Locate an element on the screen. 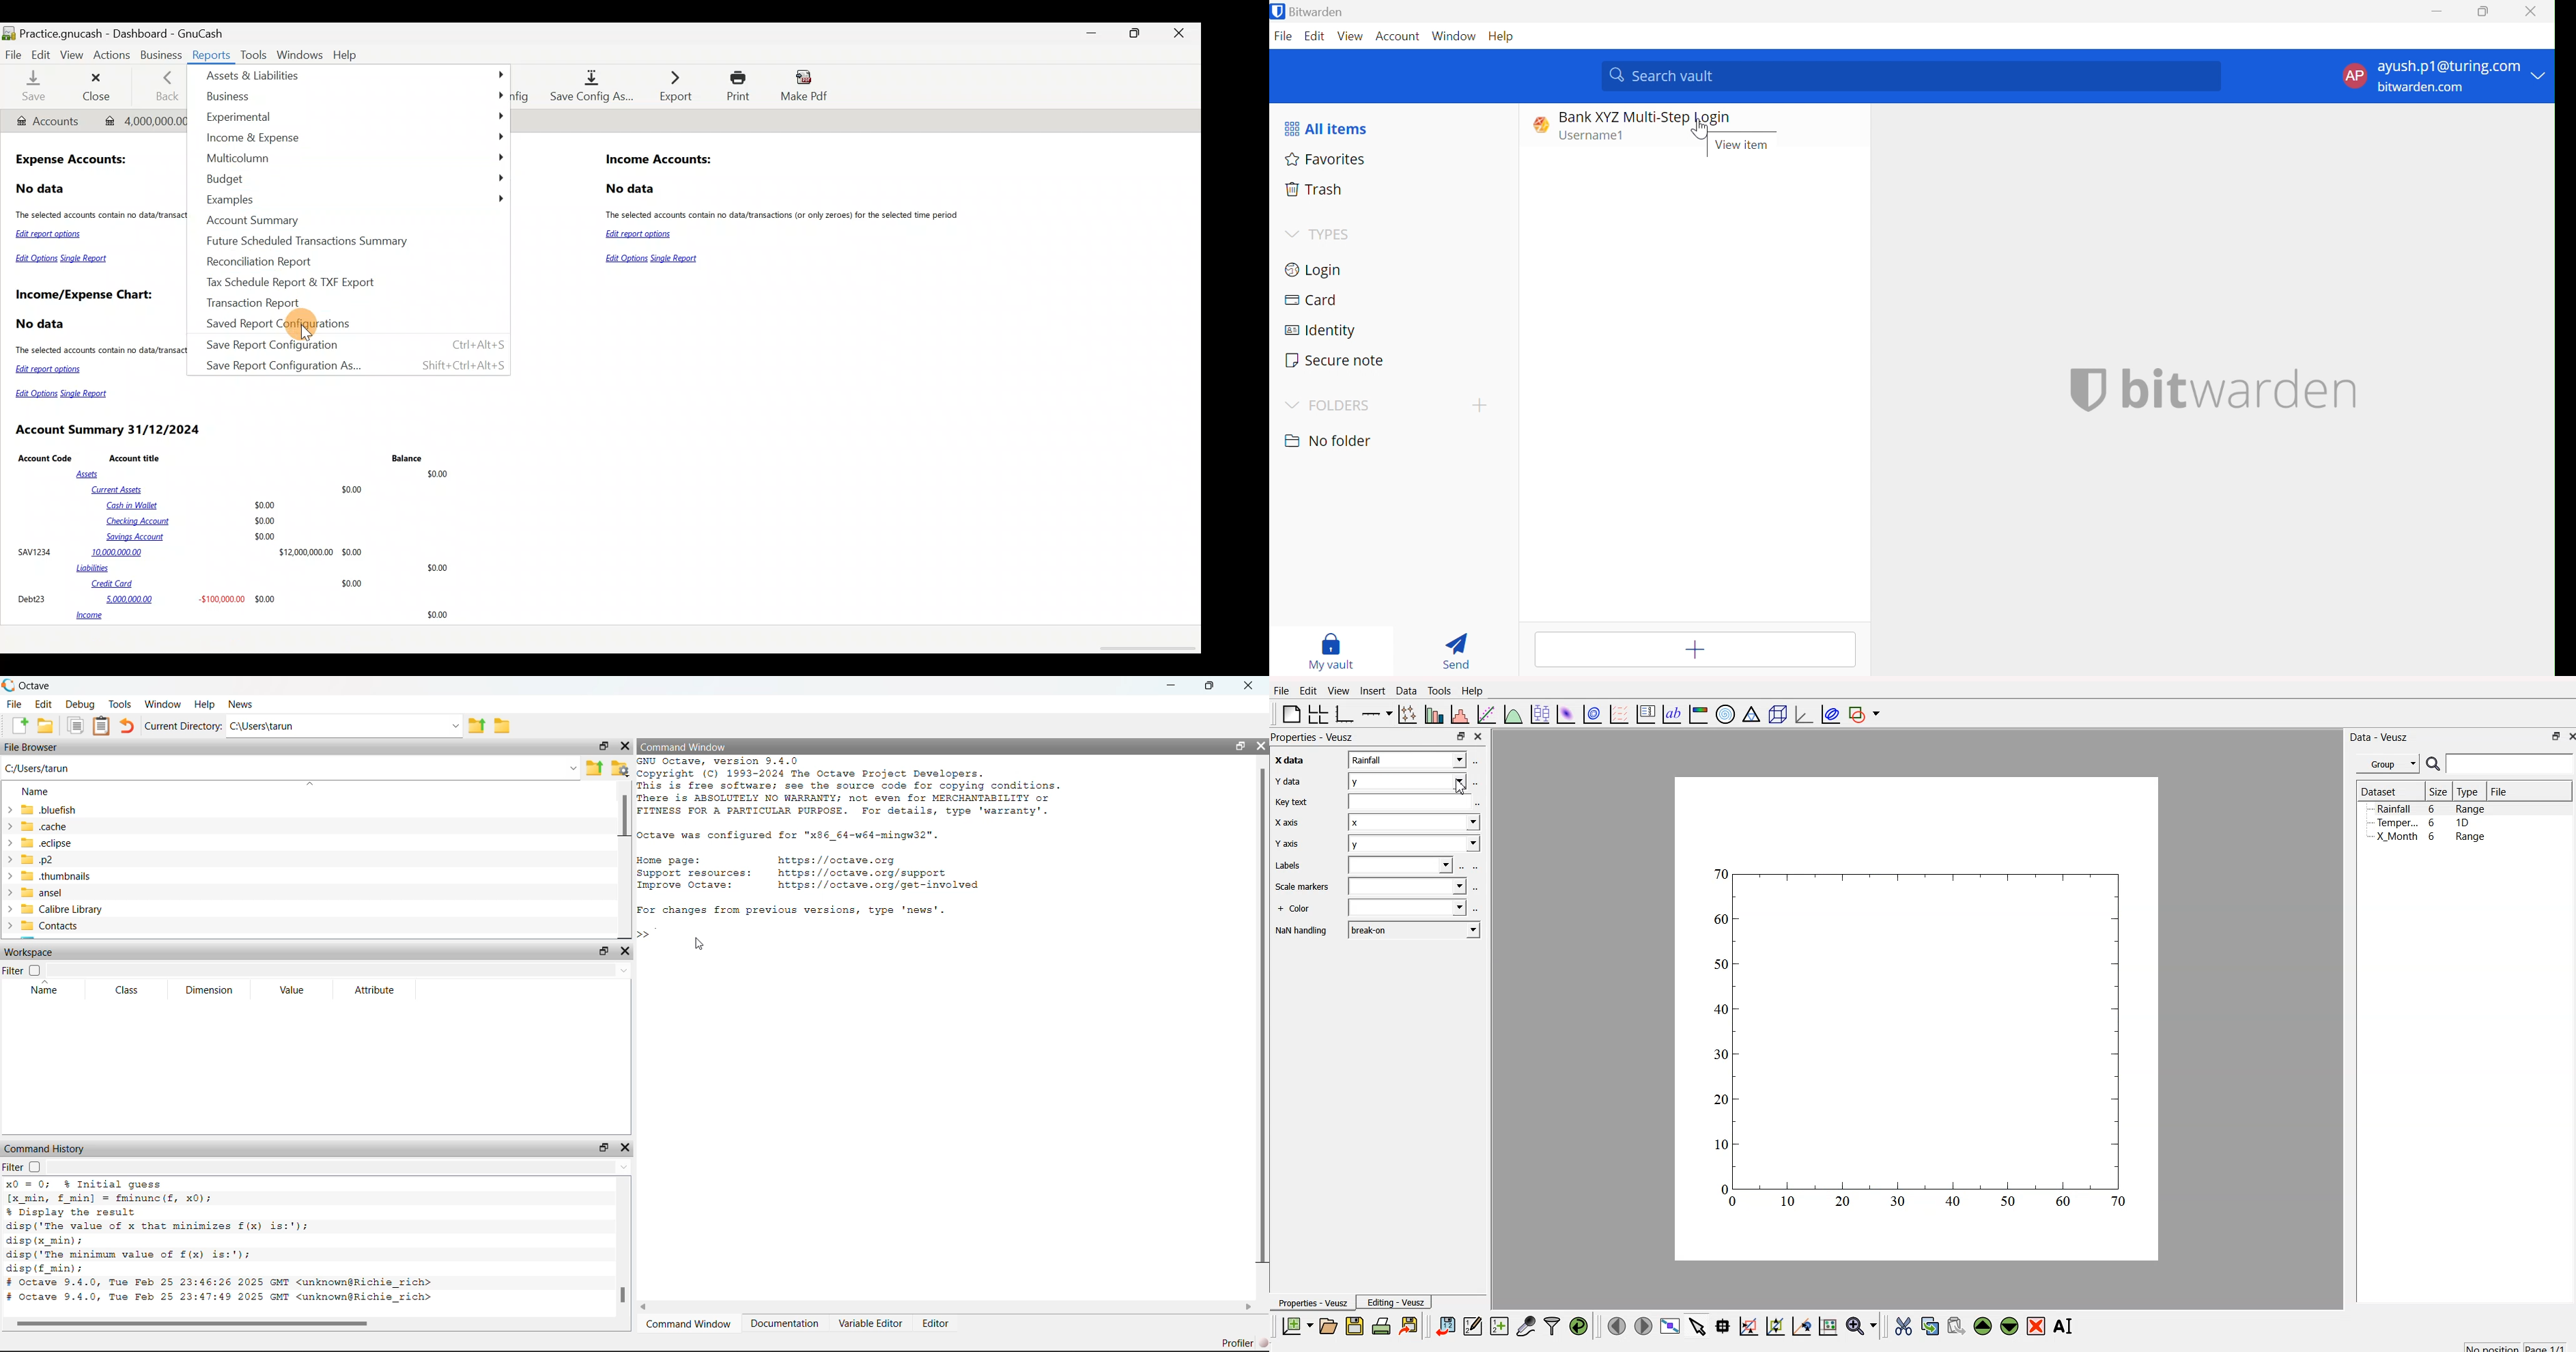  File is located at coordinates (15, 704).